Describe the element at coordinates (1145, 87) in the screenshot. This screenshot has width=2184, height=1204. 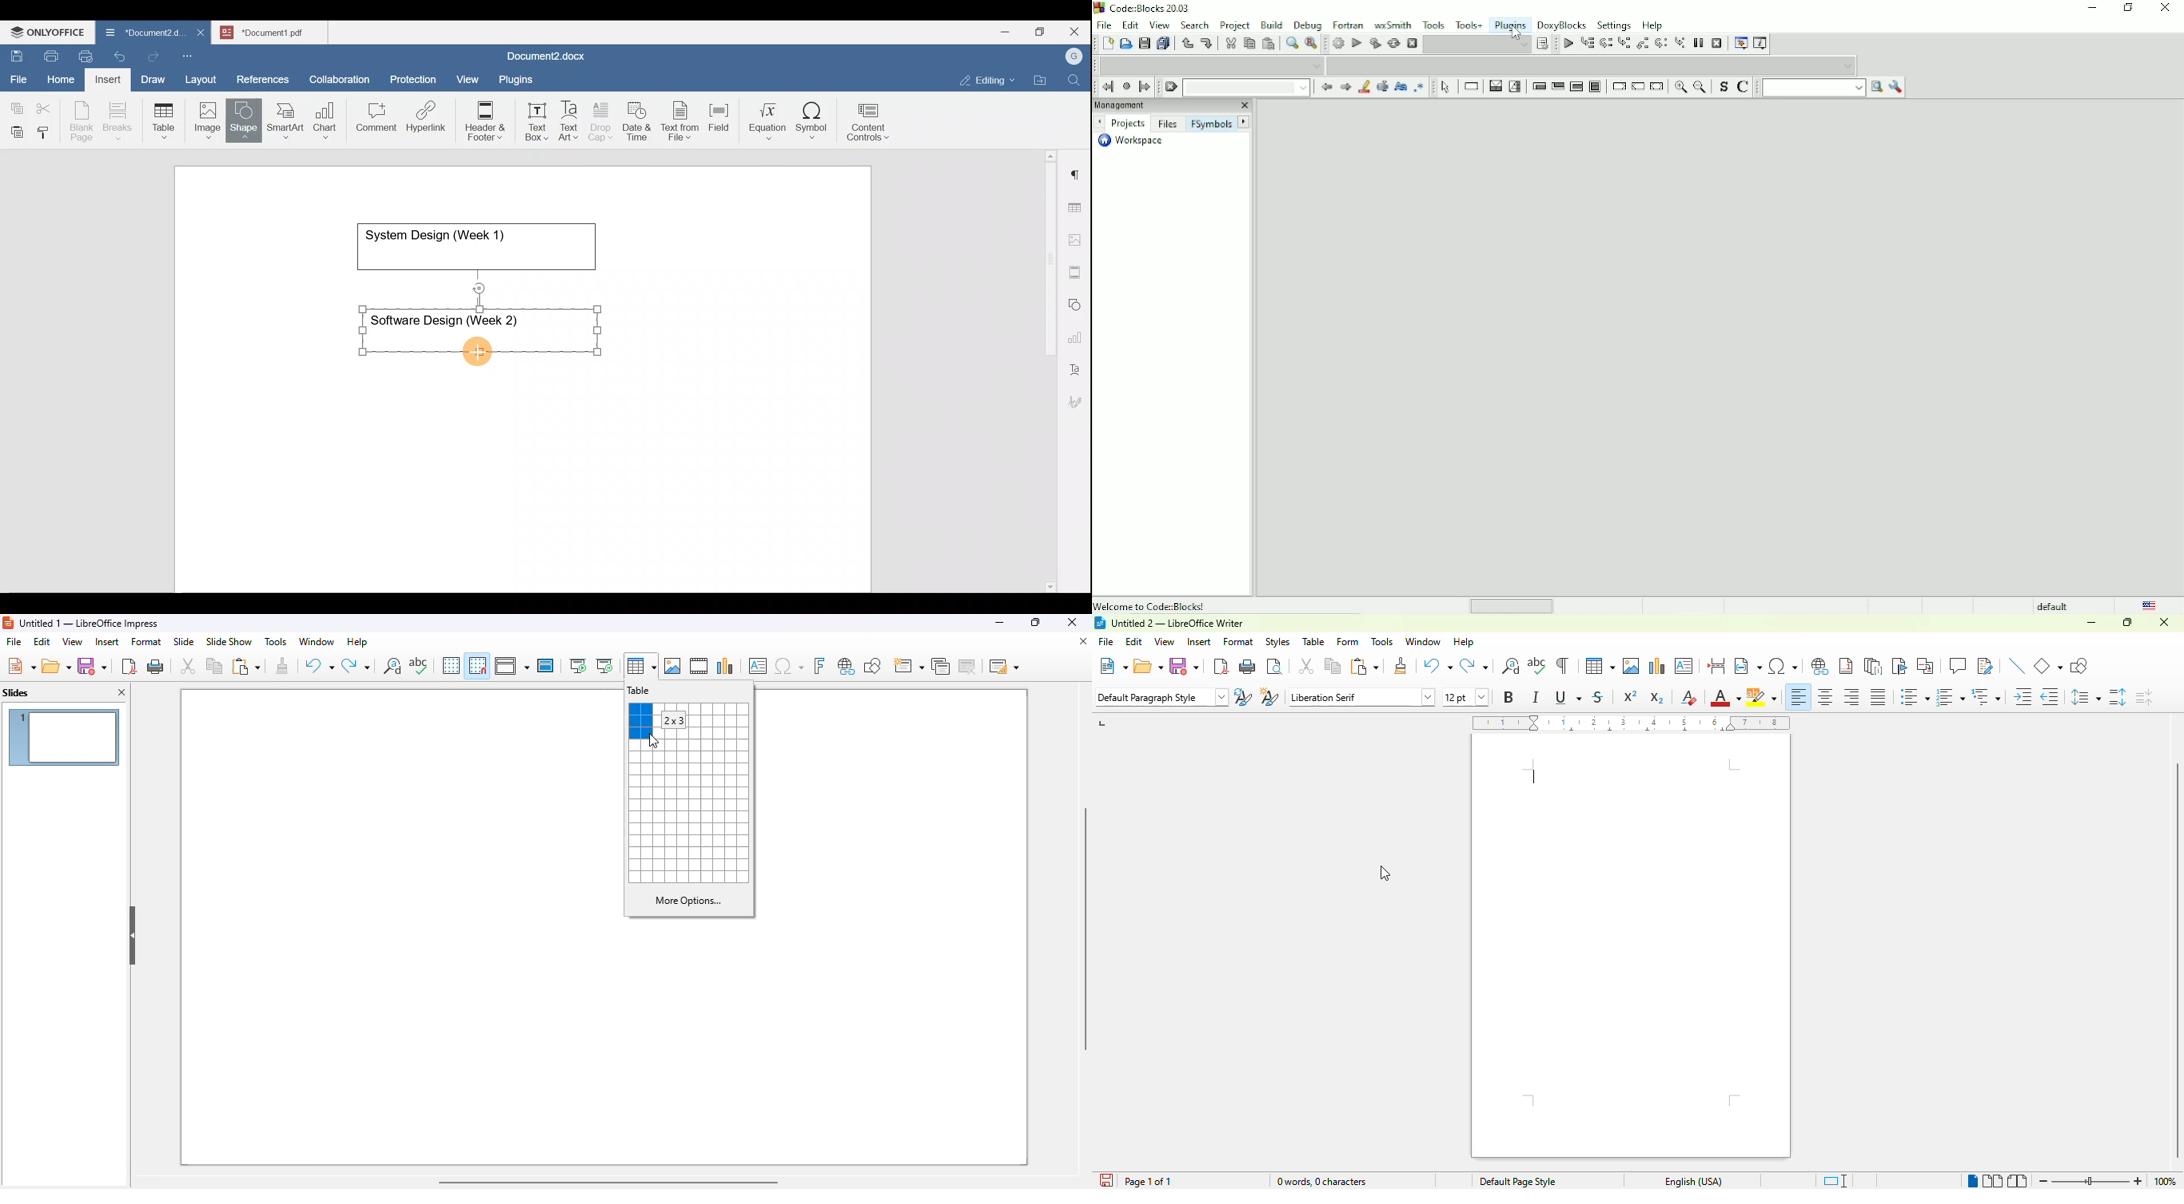
I see `Jump forward` at that location.